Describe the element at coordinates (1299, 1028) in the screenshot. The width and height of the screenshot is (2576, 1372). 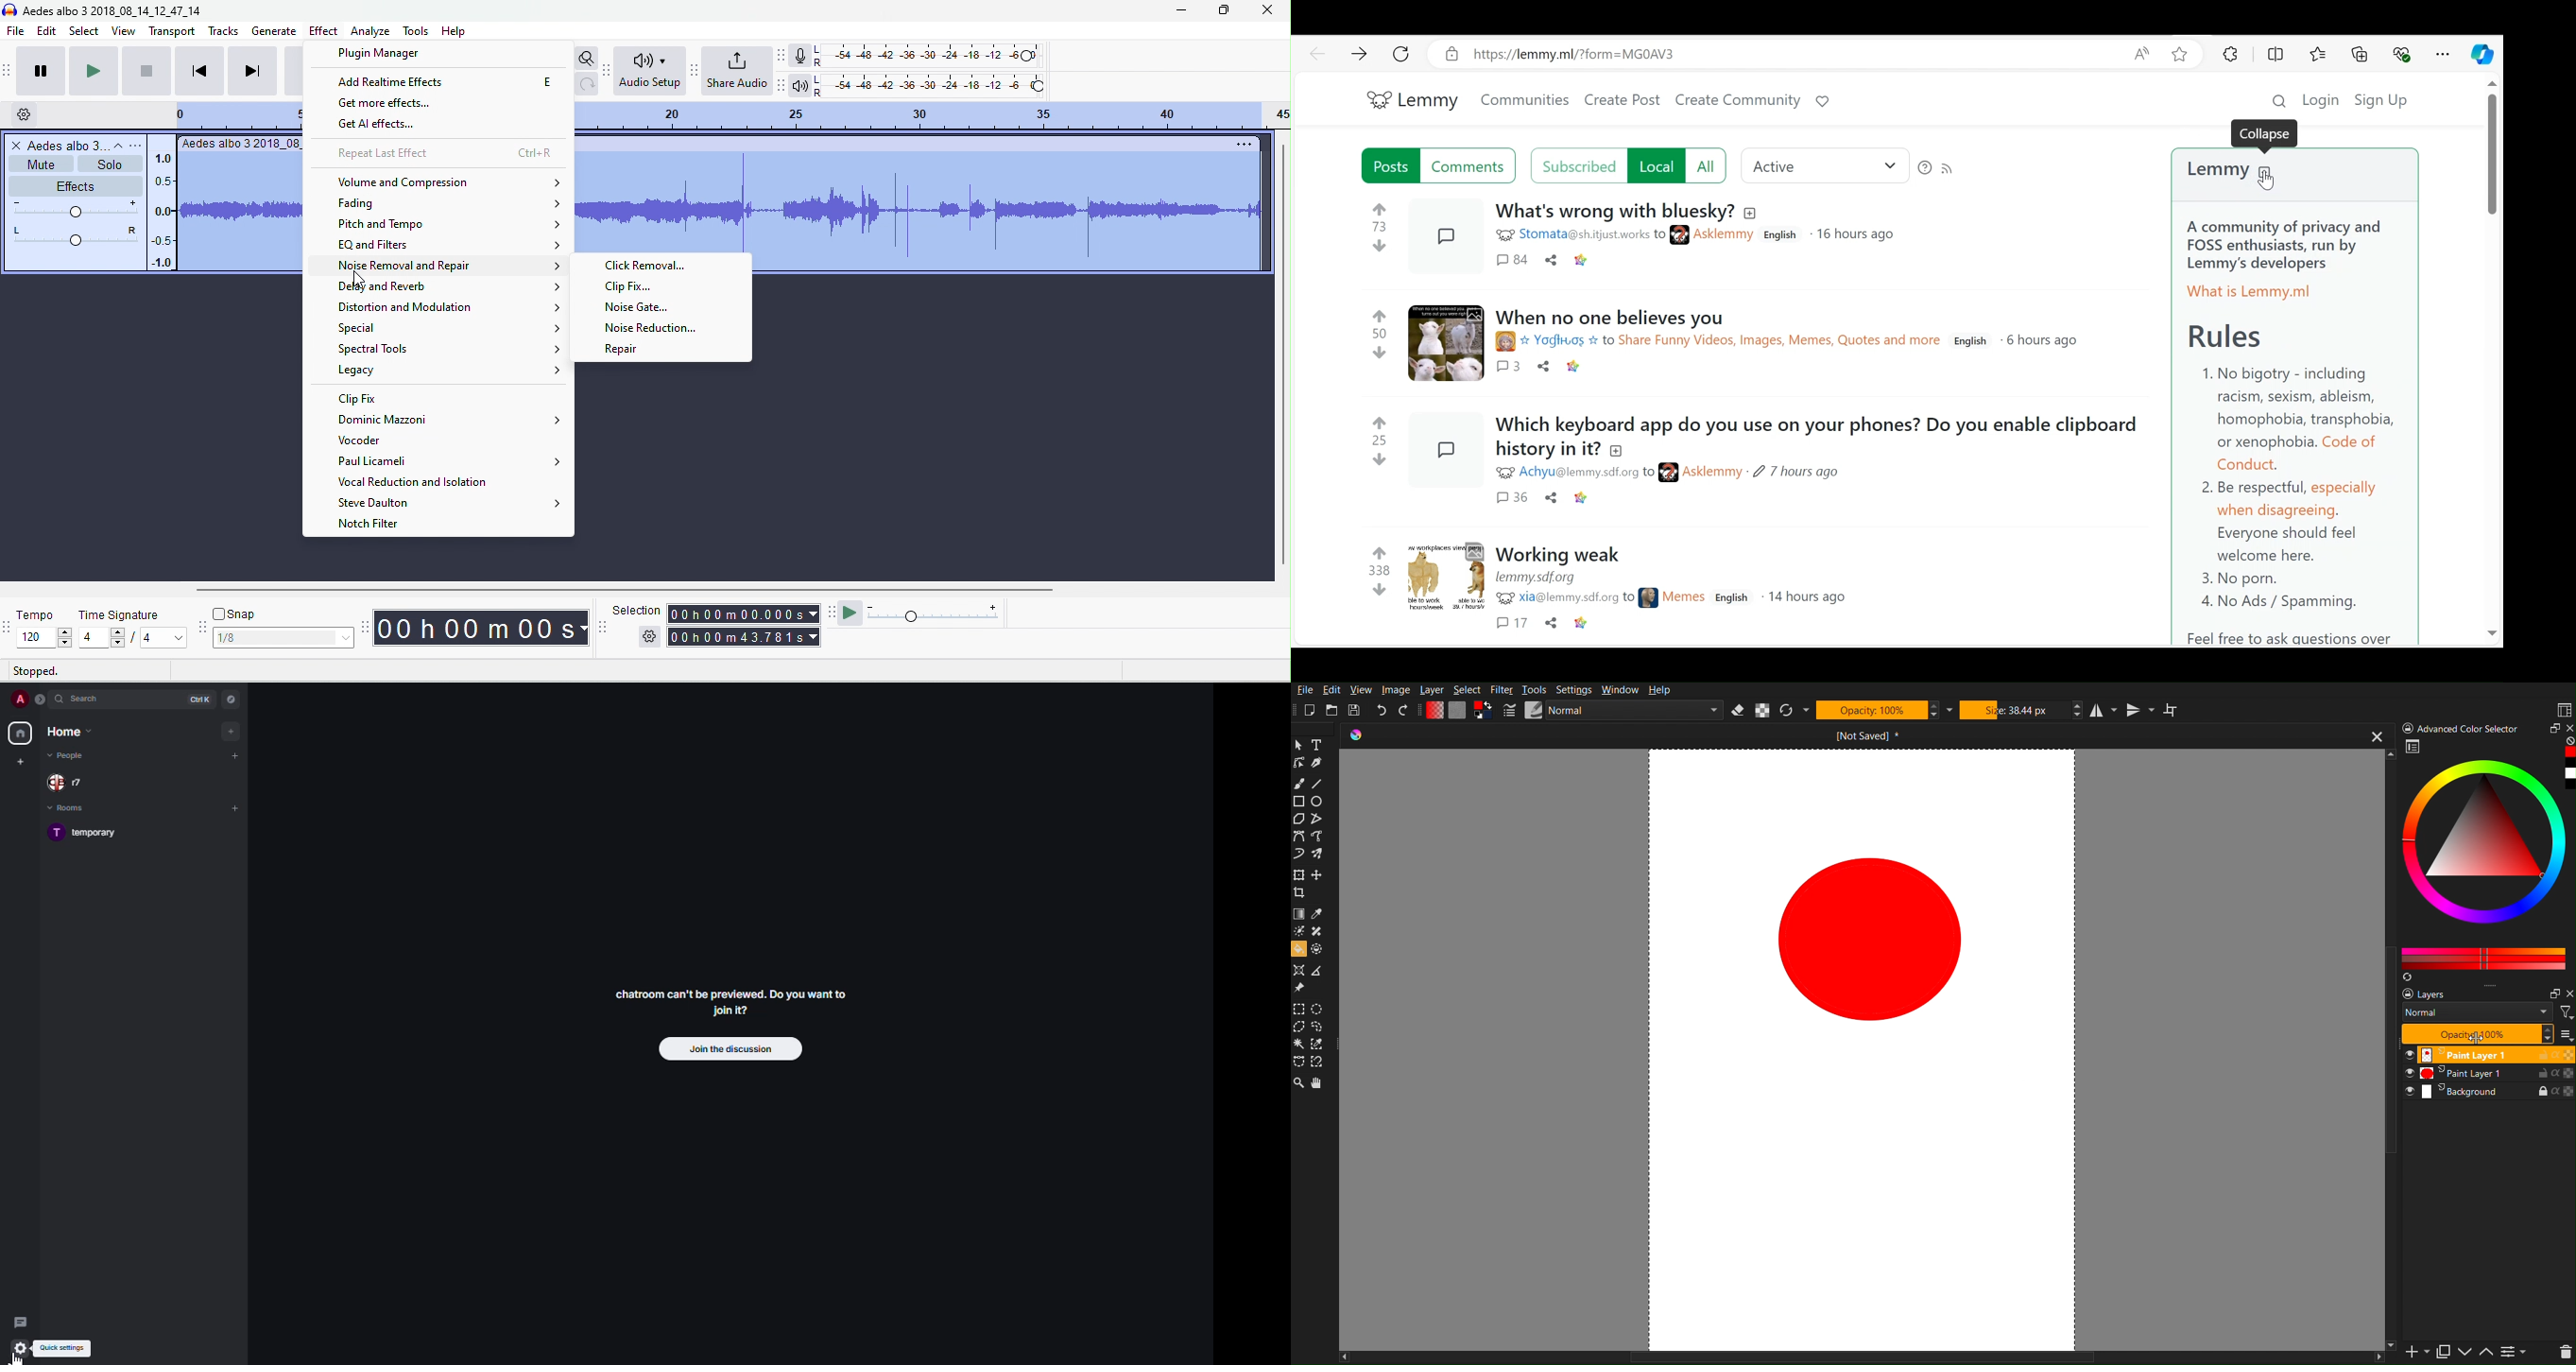
I see `Polygonal` at that location.